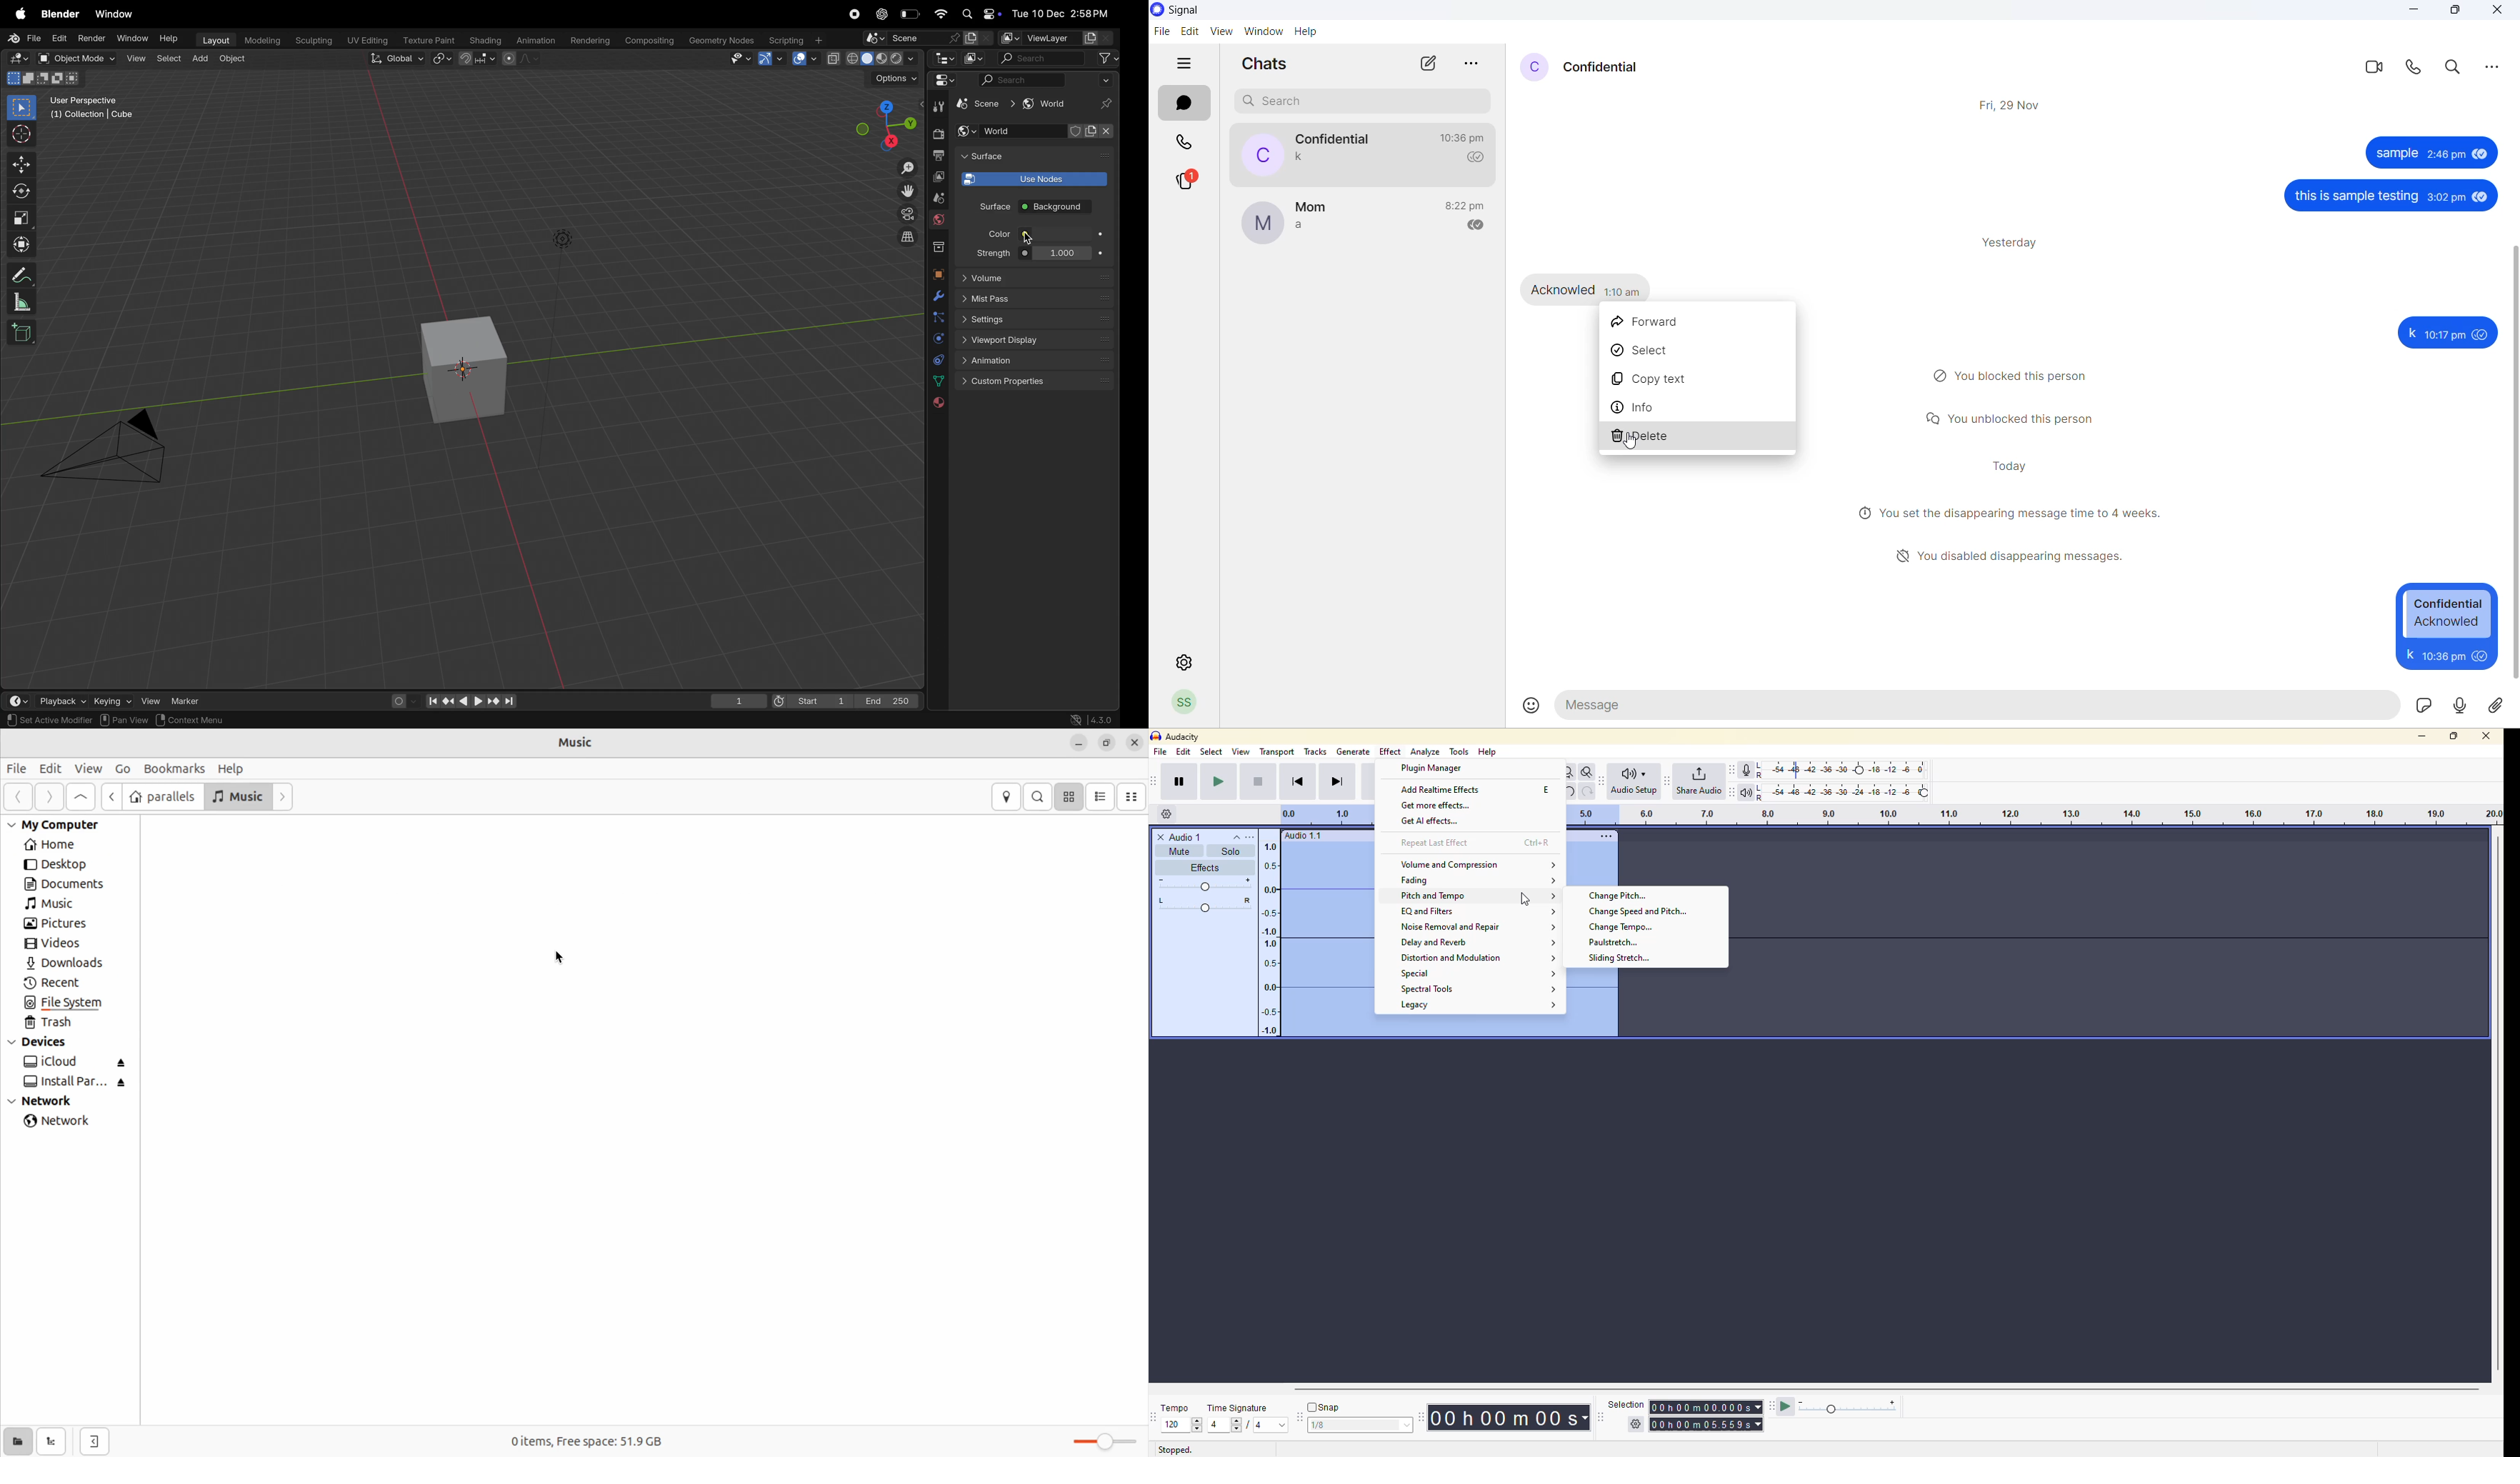 This screenshot has height=1484, width=2520. I want to click on User persopective, so click(94, 114).